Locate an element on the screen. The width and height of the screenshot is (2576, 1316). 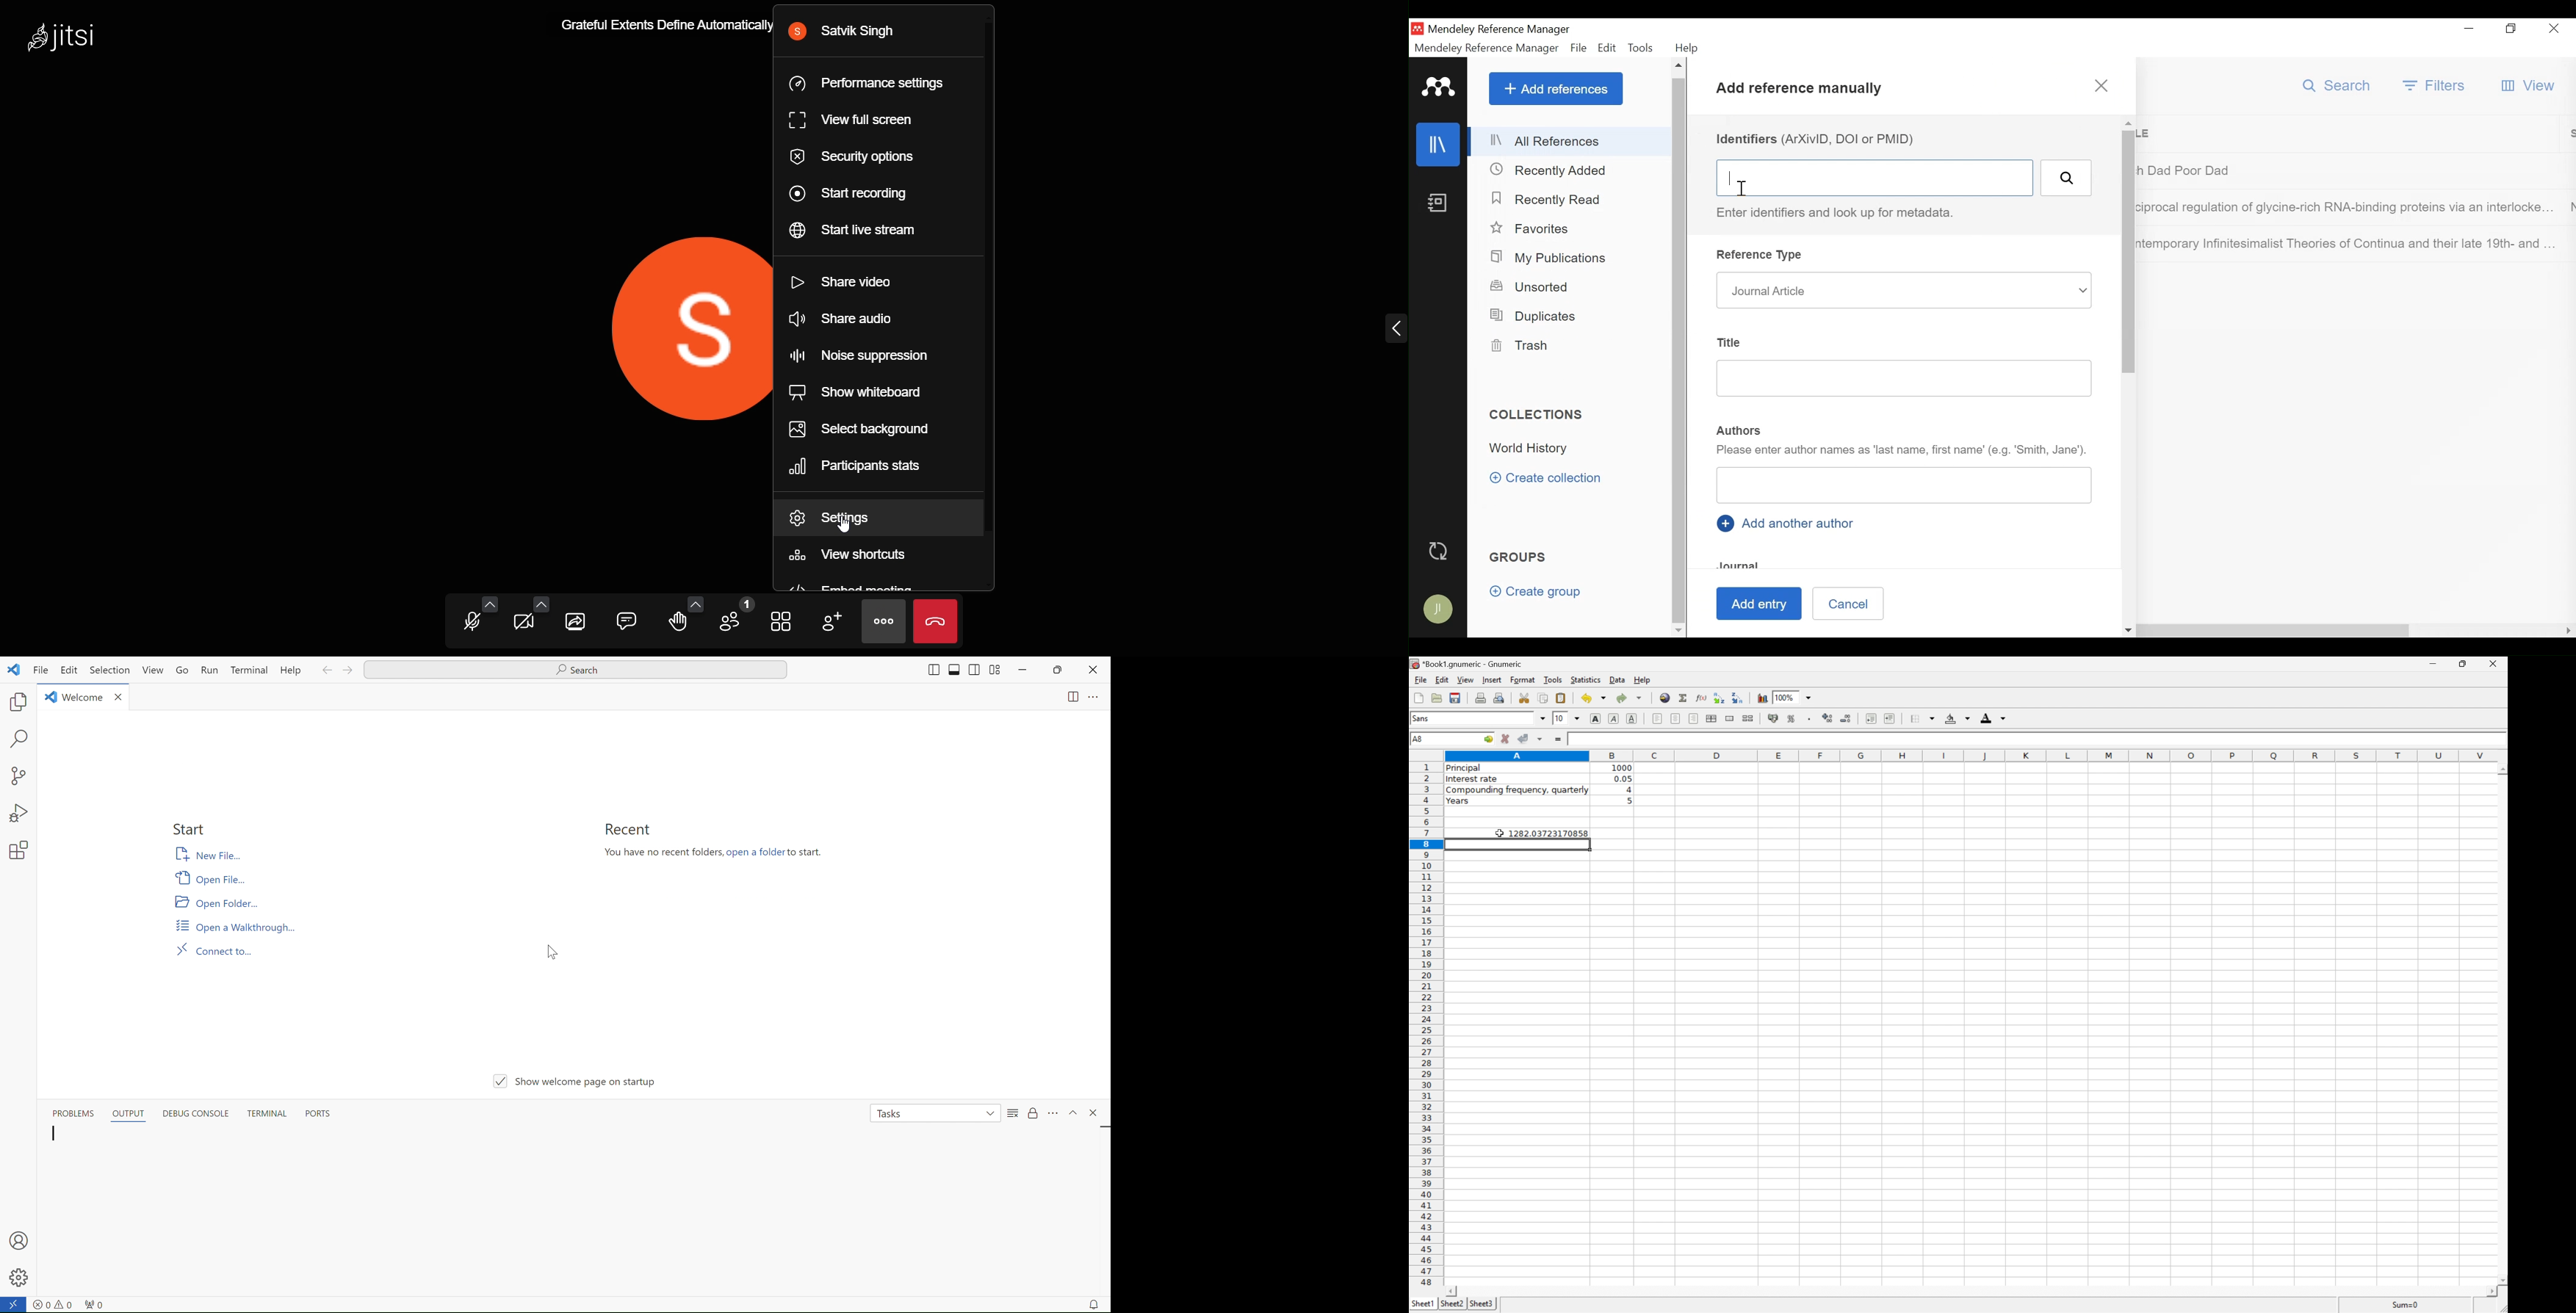
Tools is located at coordinates (1642, 46).